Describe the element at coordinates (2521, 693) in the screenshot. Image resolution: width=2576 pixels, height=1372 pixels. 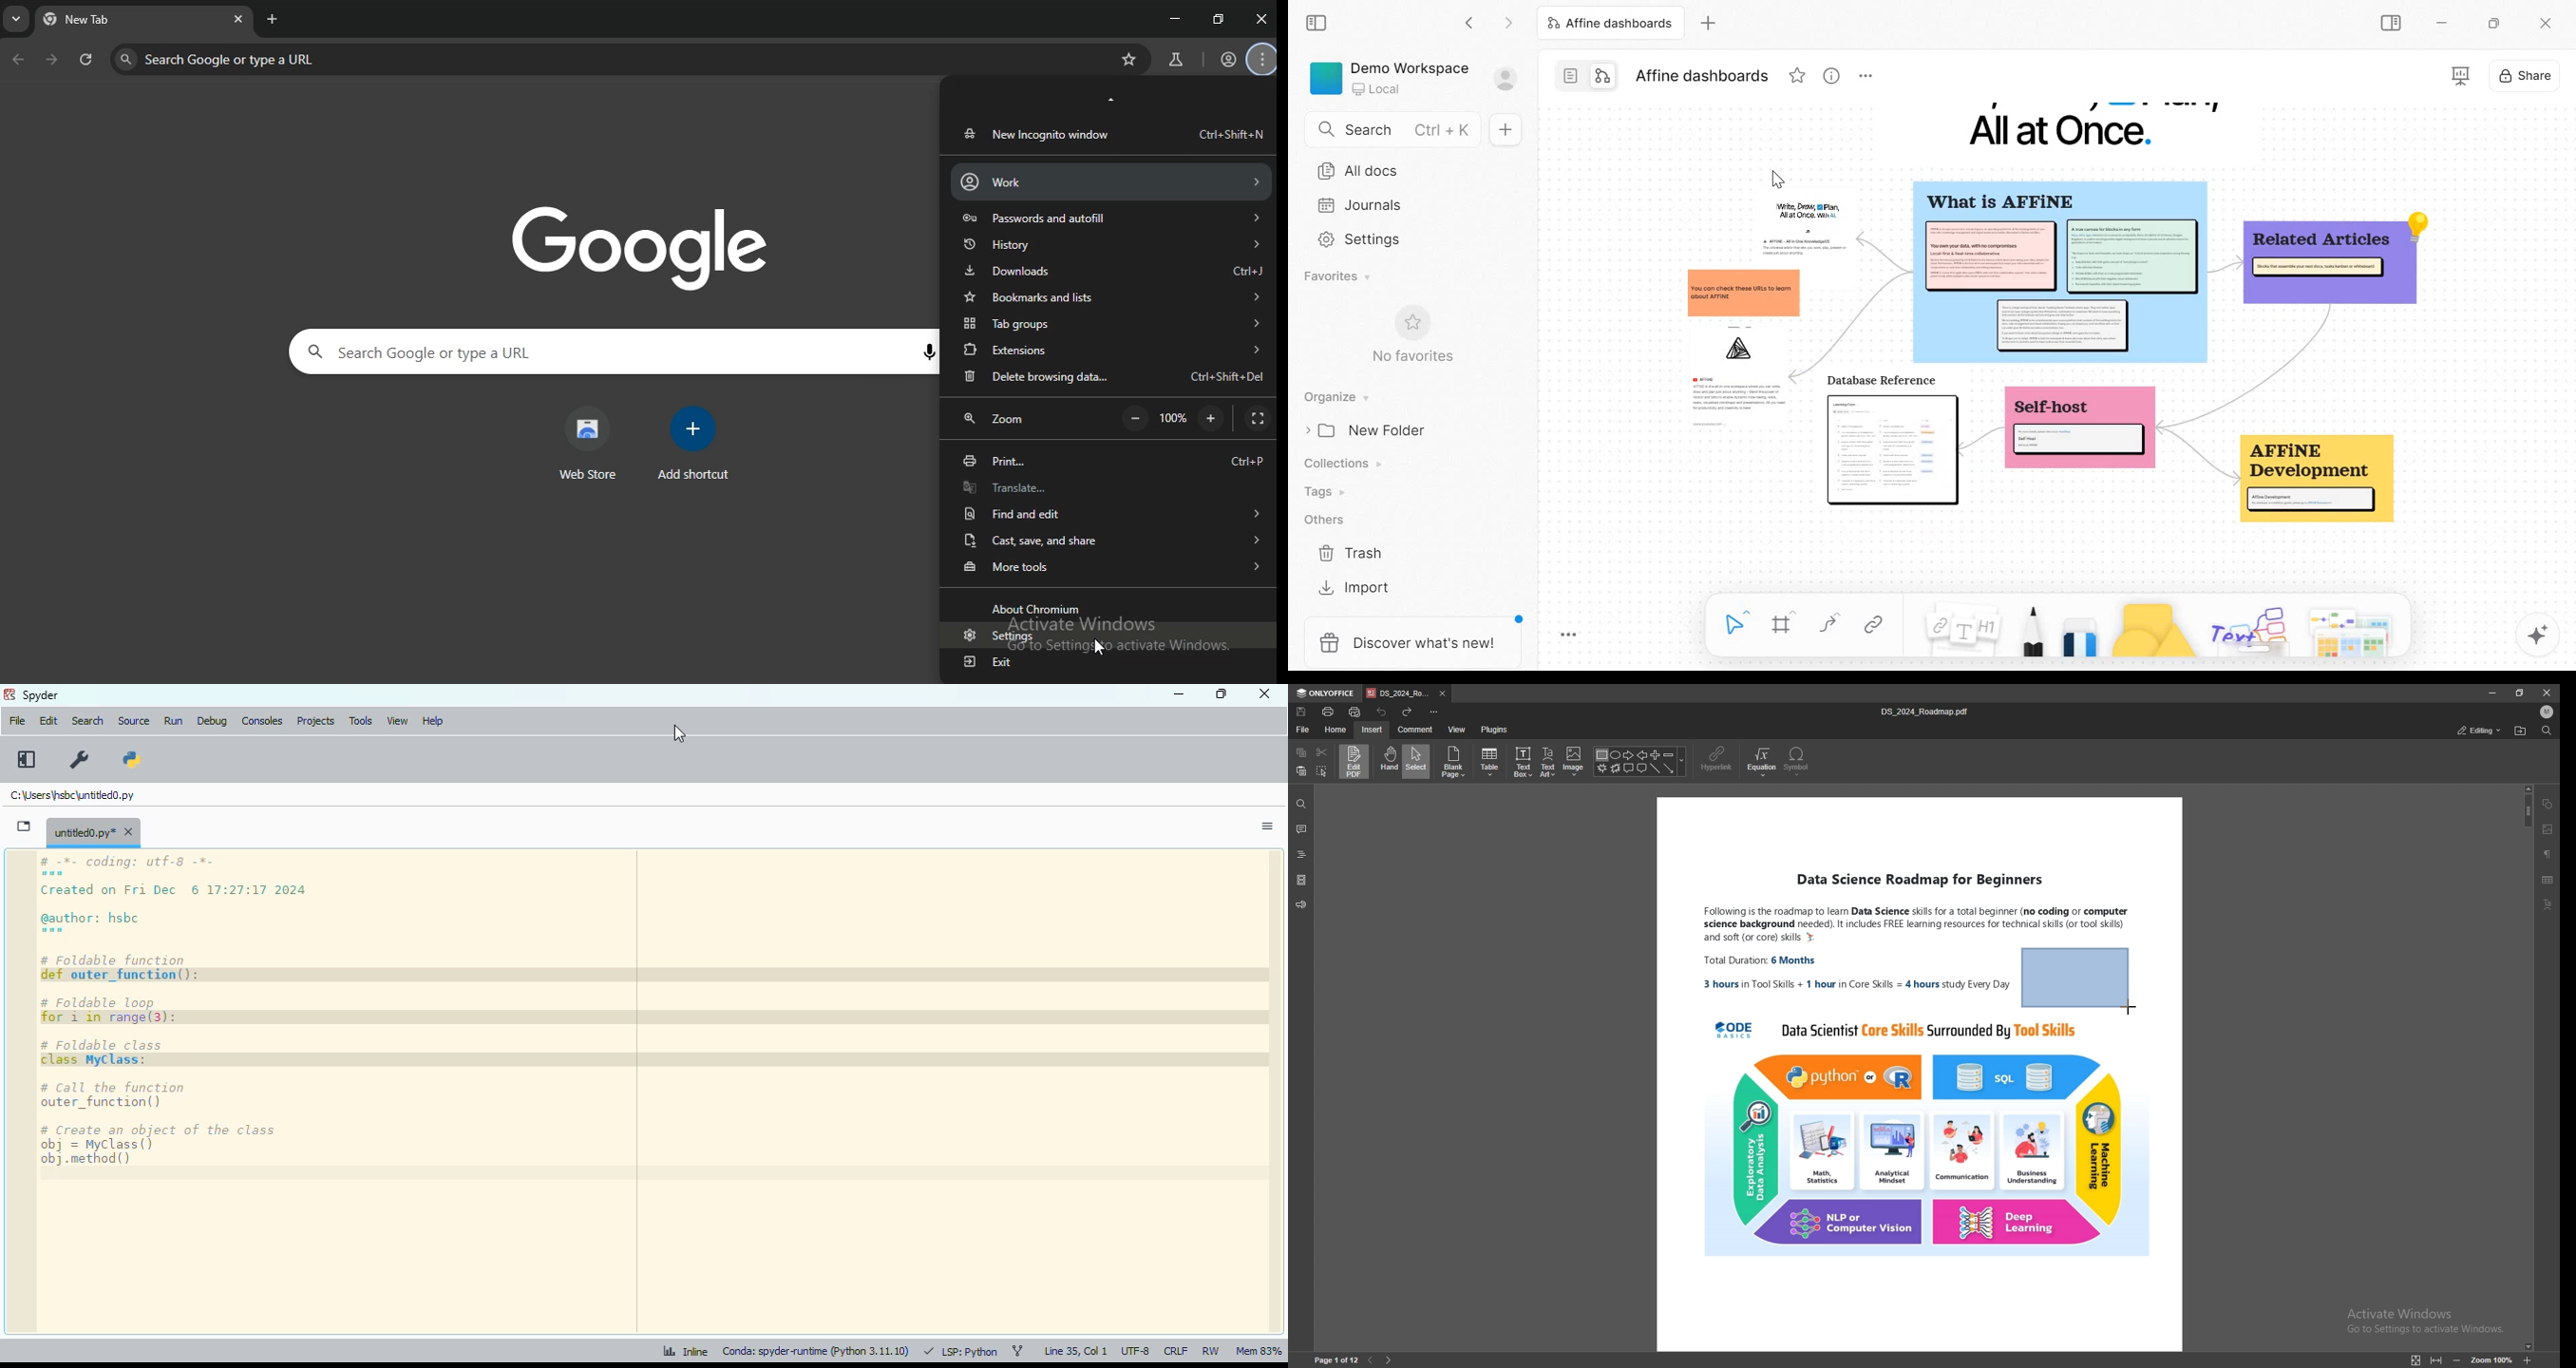
I see `resize` at that location.